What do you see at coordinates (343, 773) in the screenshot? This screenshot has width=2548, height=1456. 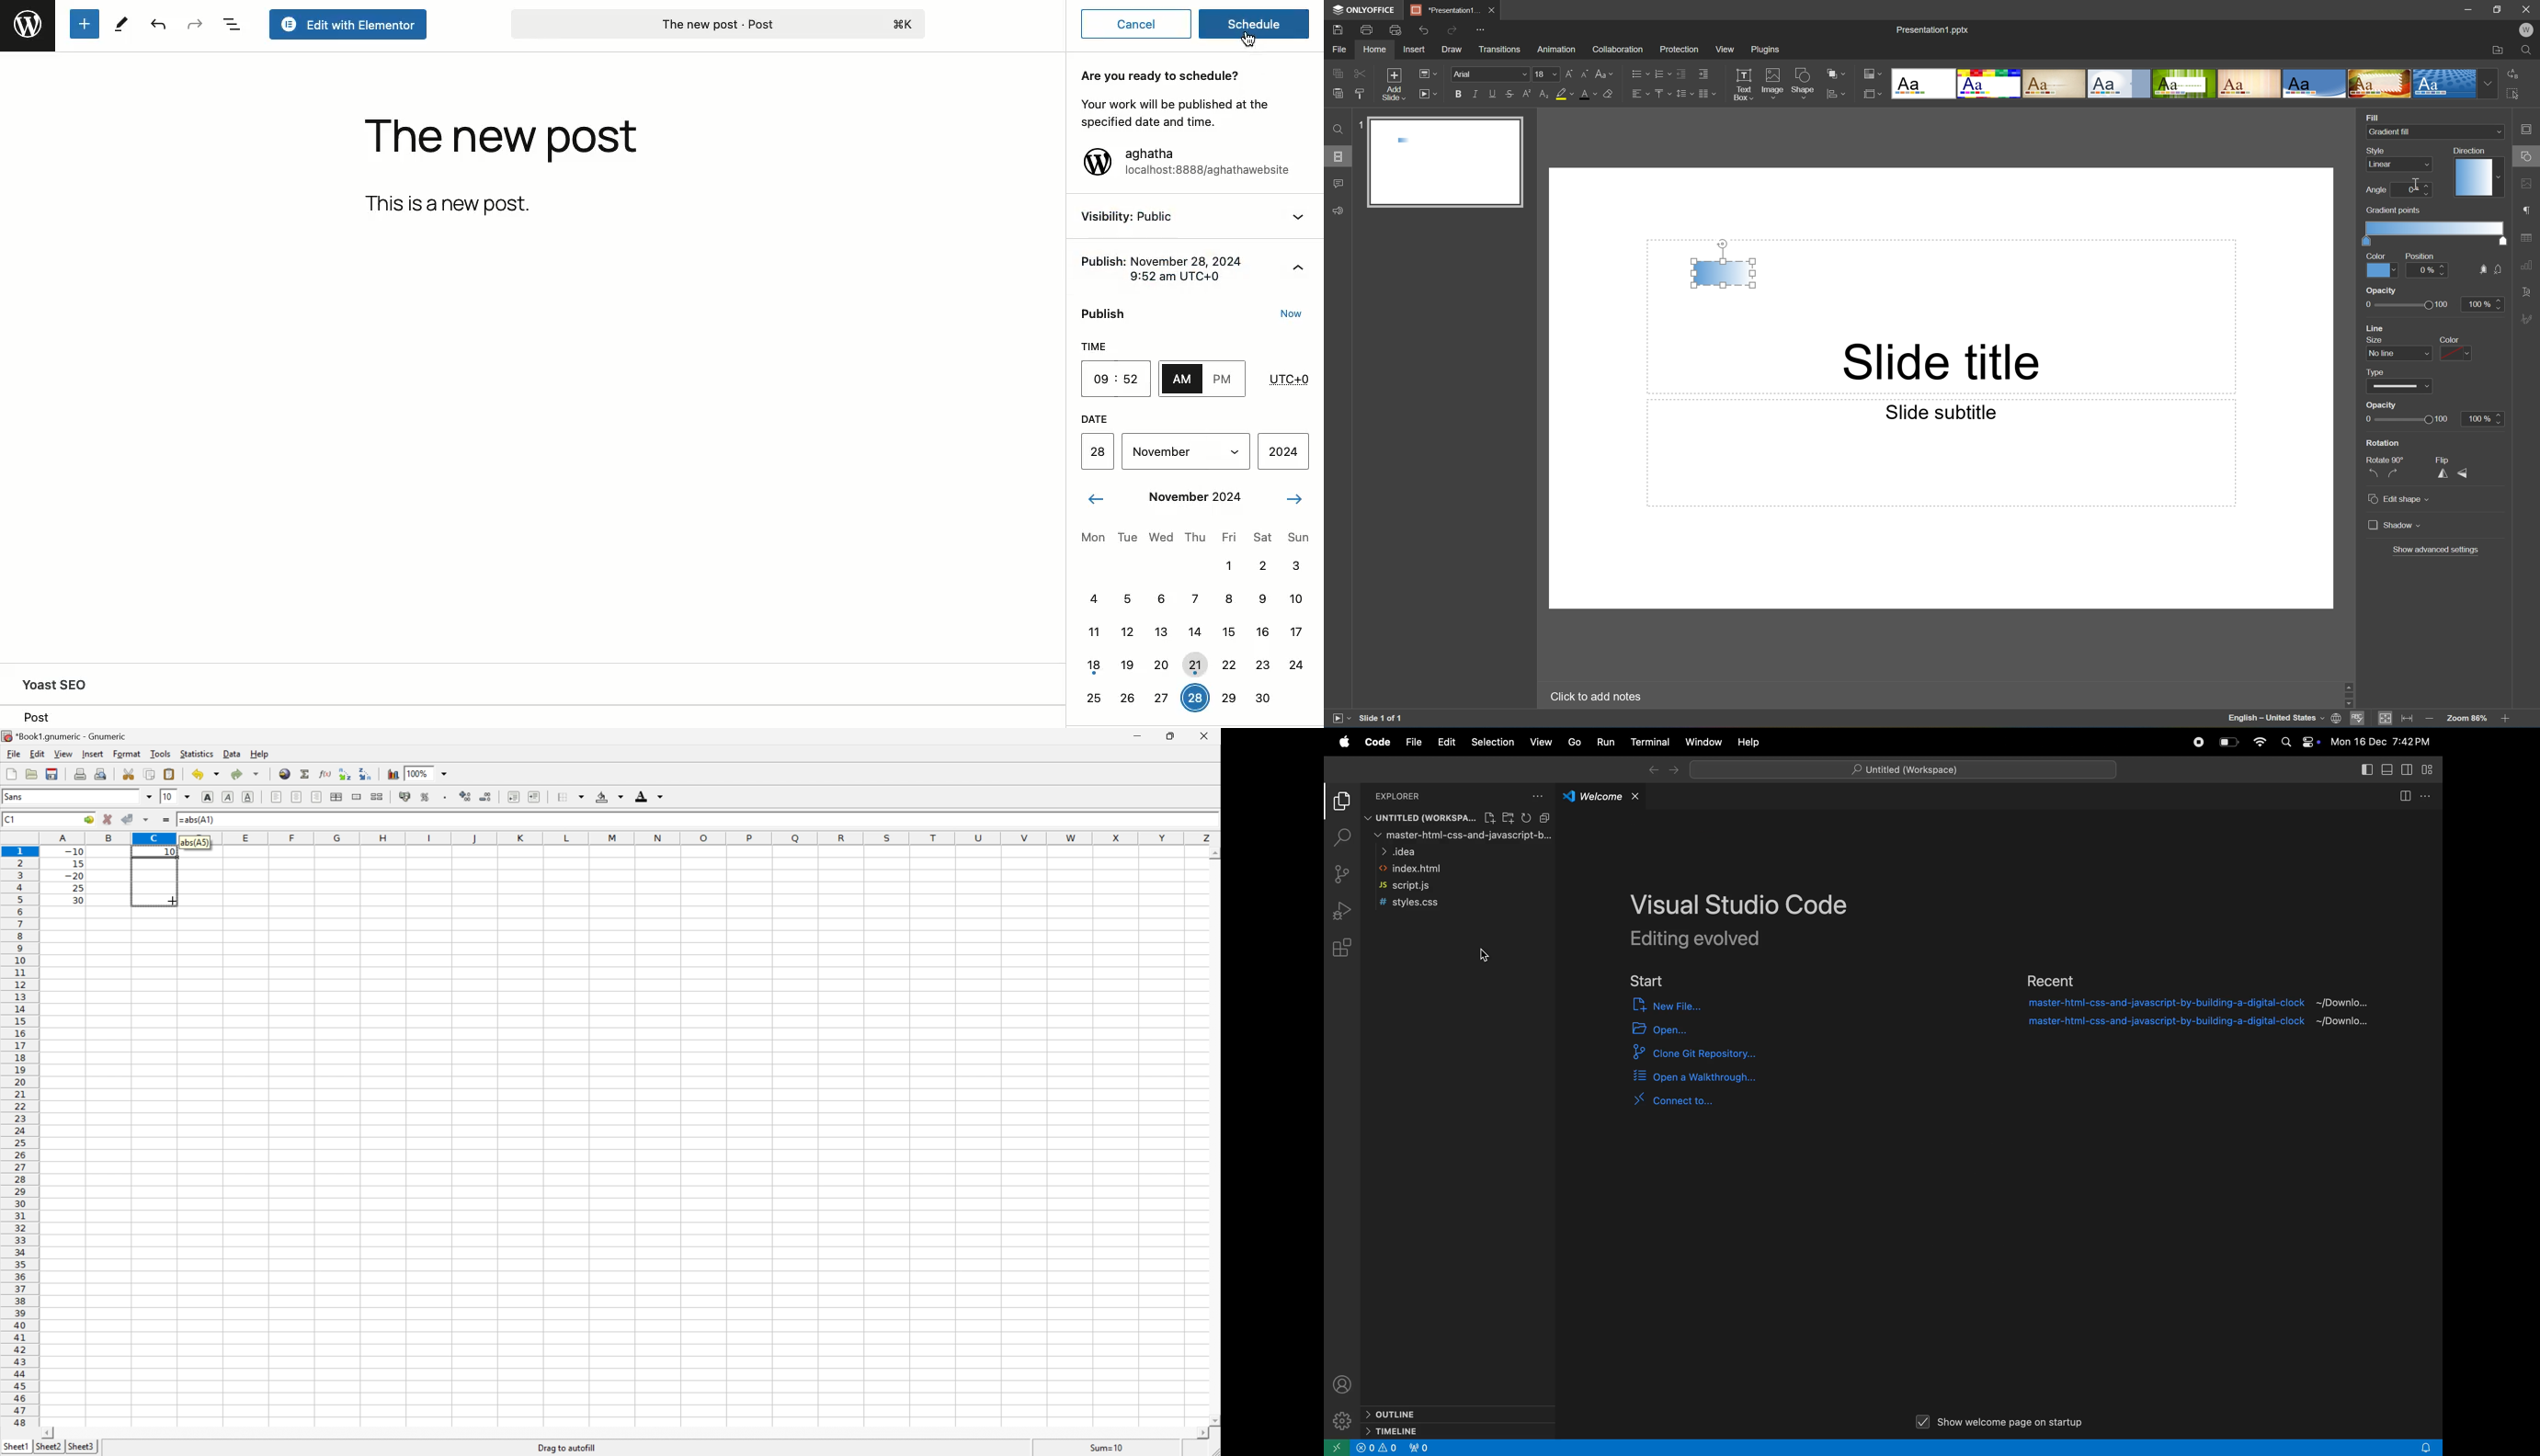 I see `Sort the selected region in ascending order based on the first column selected` at bounding box center [343, 773].